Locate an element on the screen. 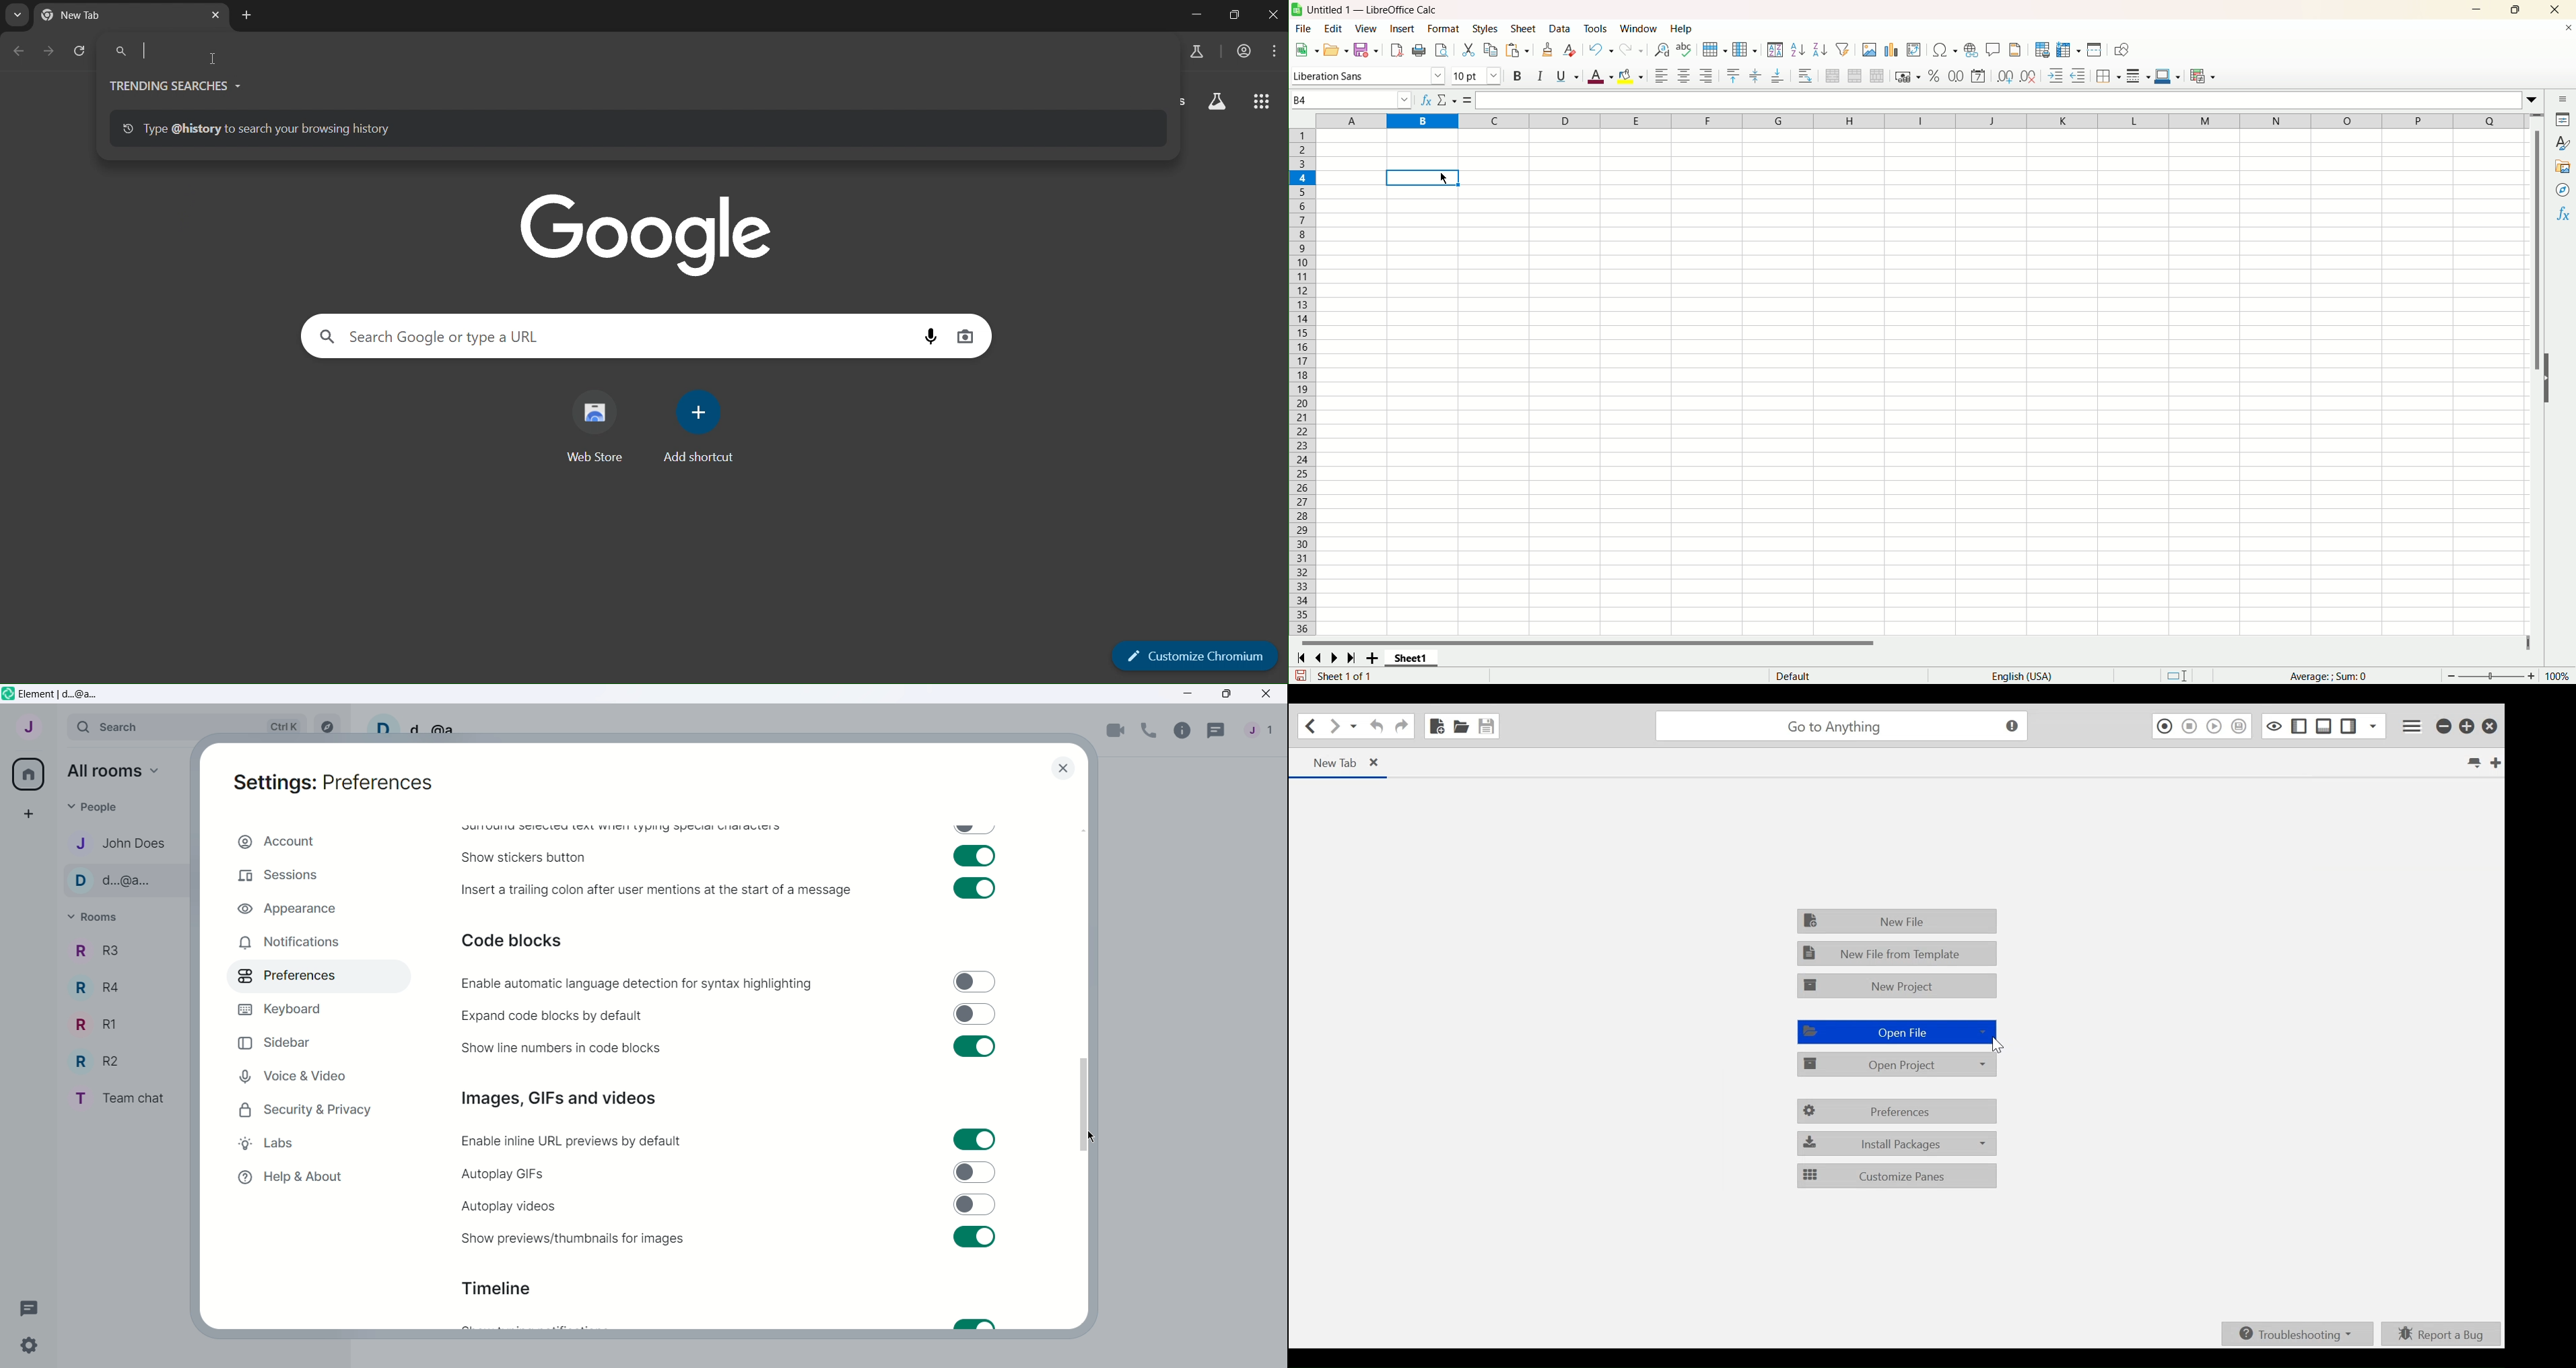 The height and width of the screenshot is (1372, 2576). add decimal place is located at coordinates (2006, 76).